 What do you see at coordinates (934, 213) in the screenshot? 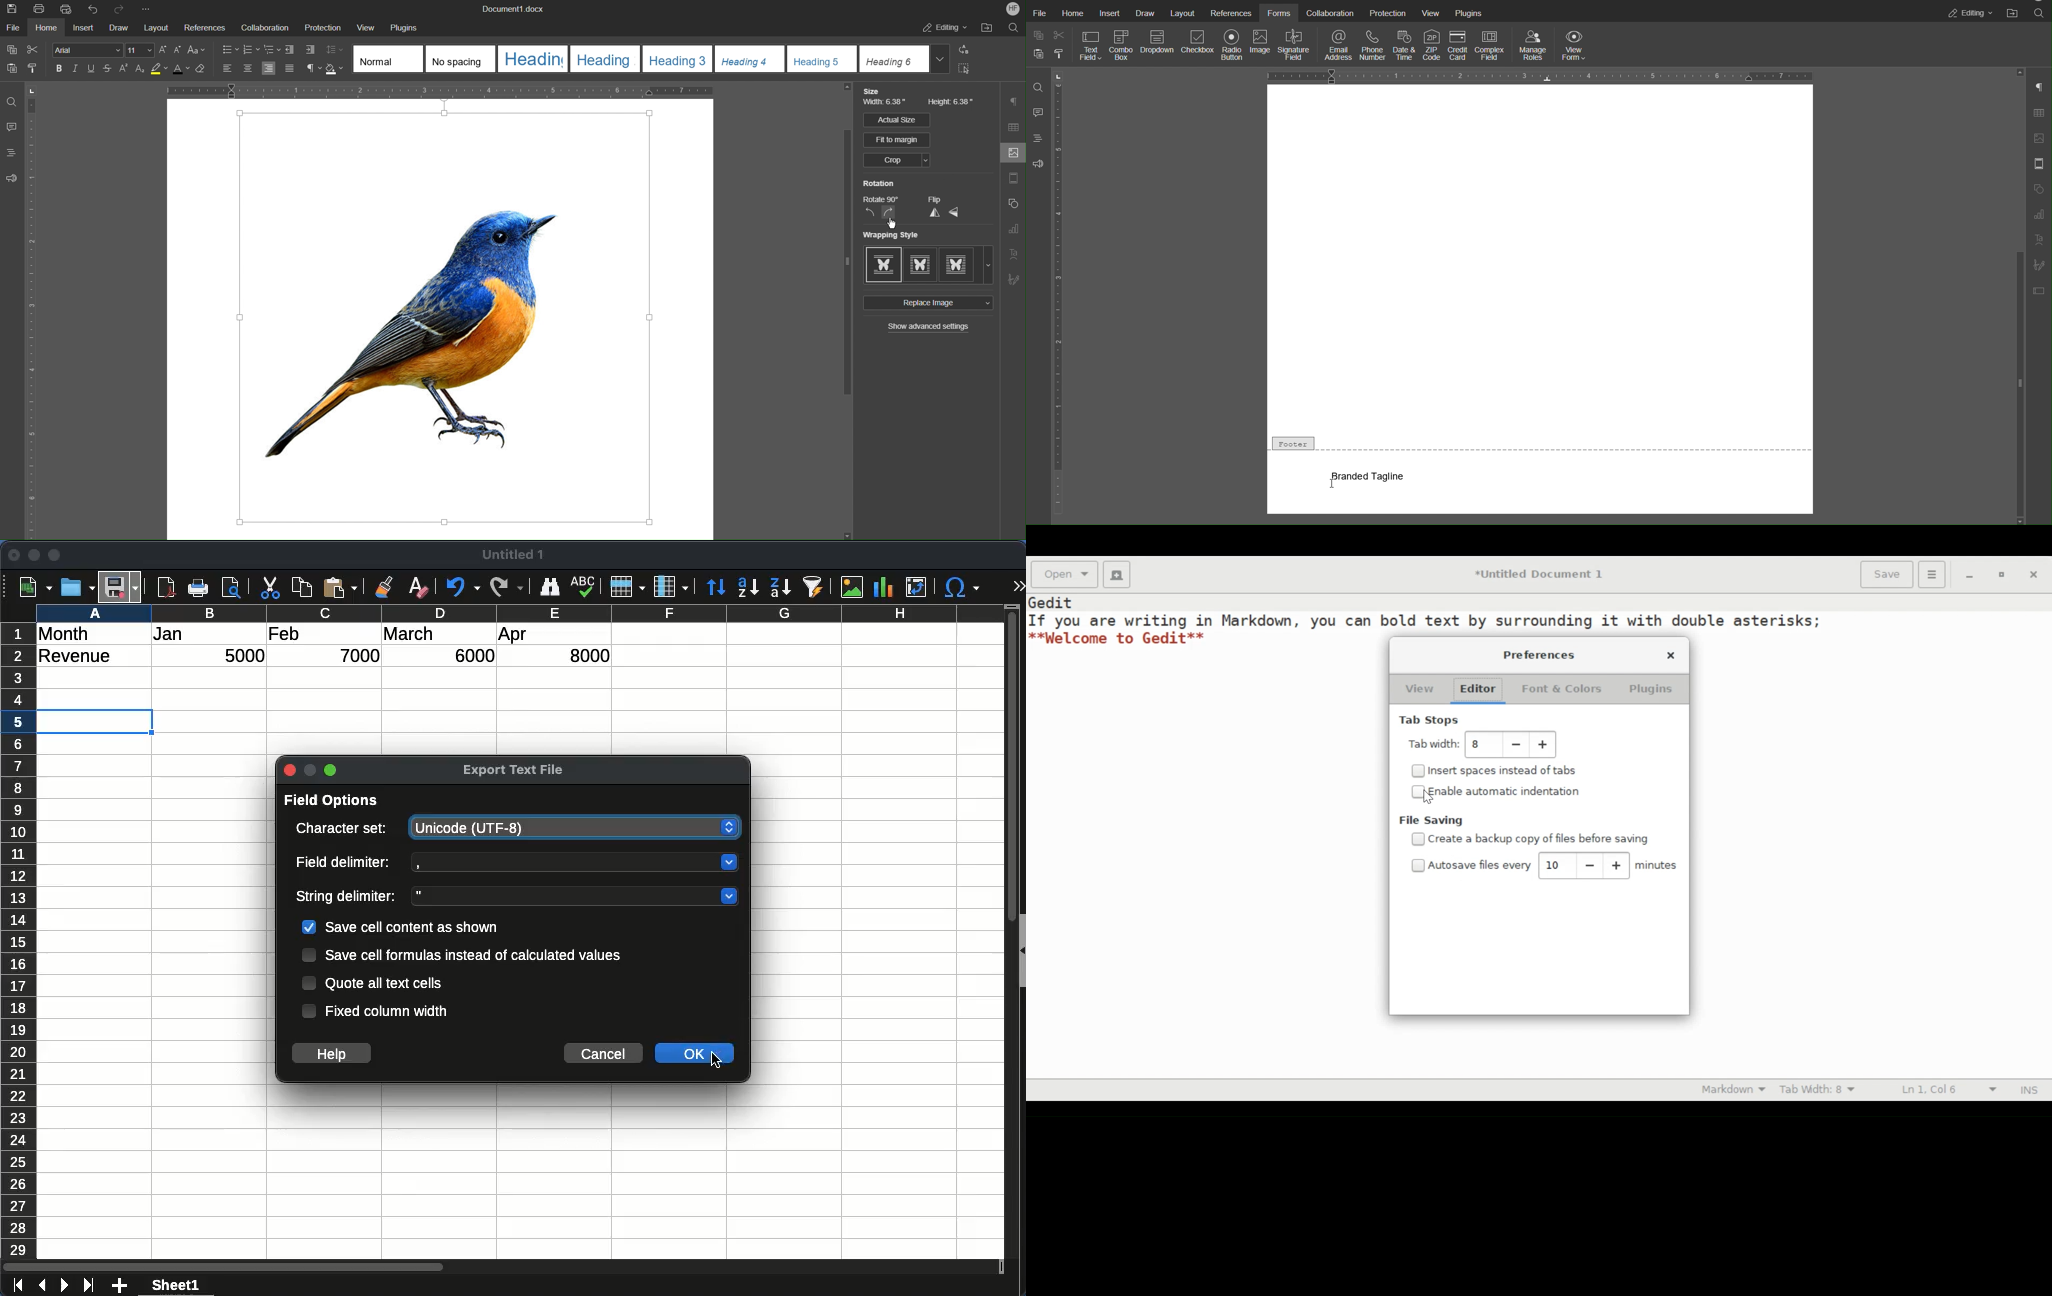
I see `Flip Vertically` at bounding box center [934, 213].